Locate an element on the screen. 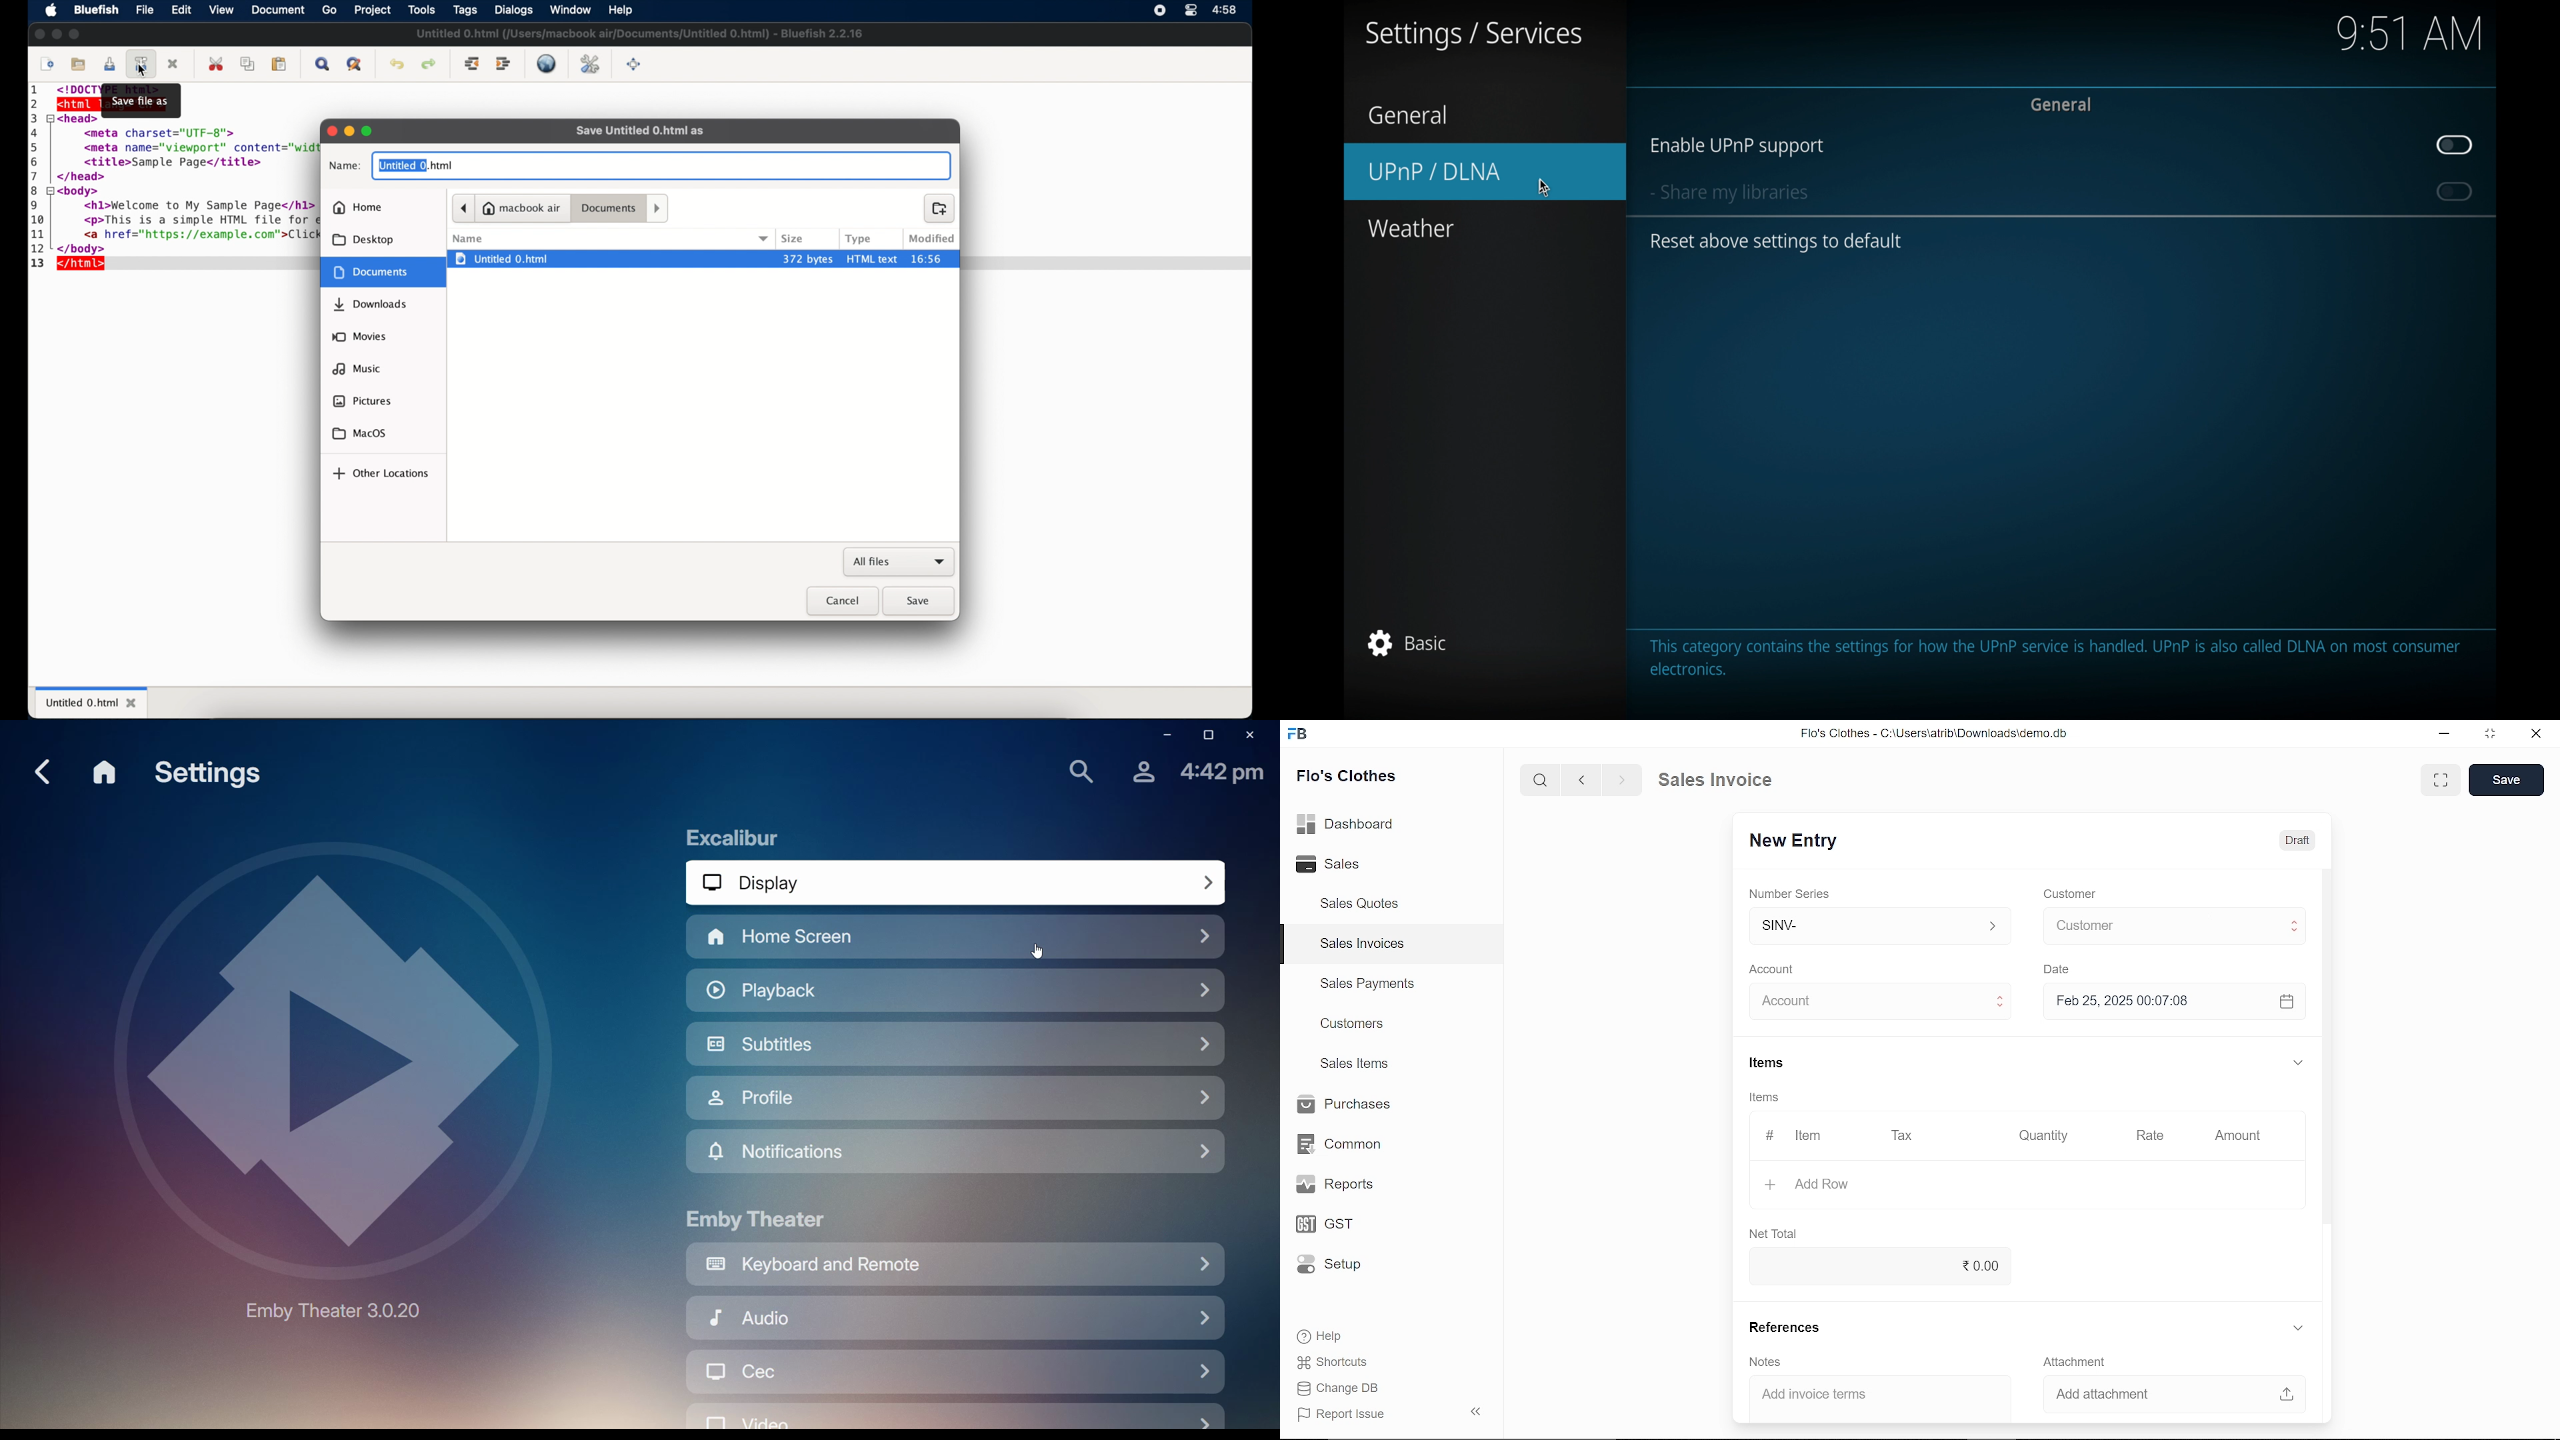 The image size is (2576, 1456). untitled 0.html is located at coordinates (415, 165).